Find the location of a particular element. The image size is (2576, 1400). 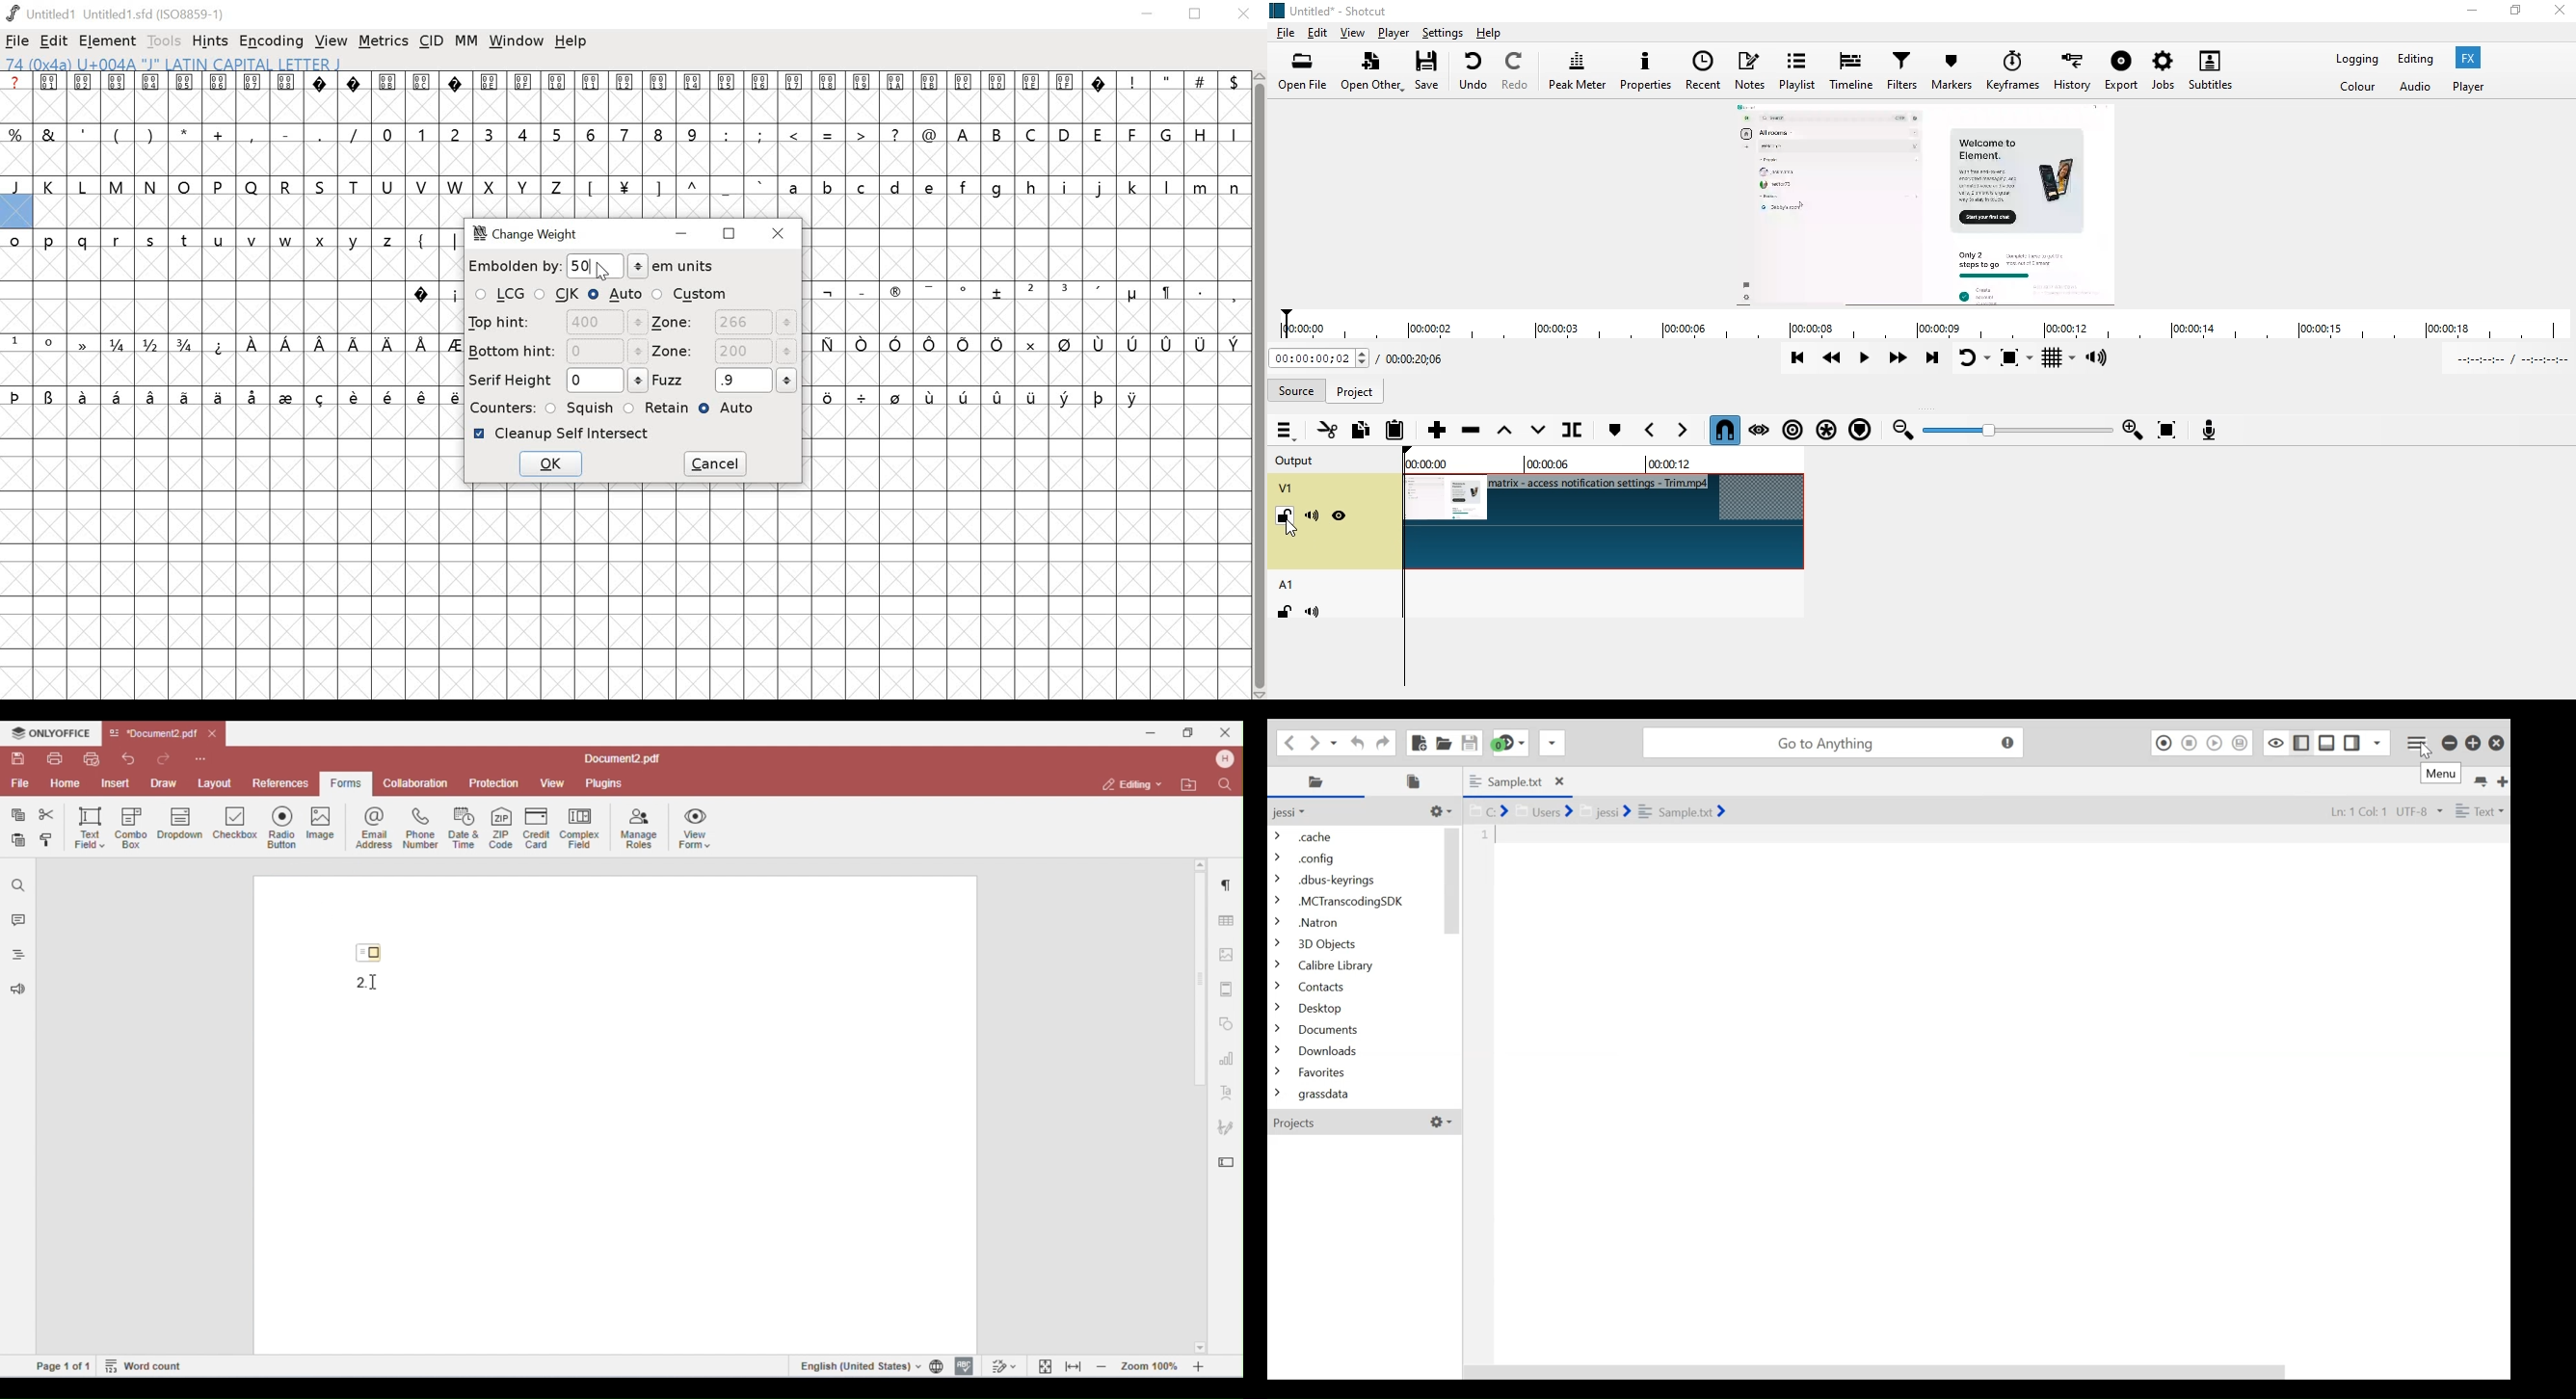

TOP HINT is located at coordinates (555, 322).